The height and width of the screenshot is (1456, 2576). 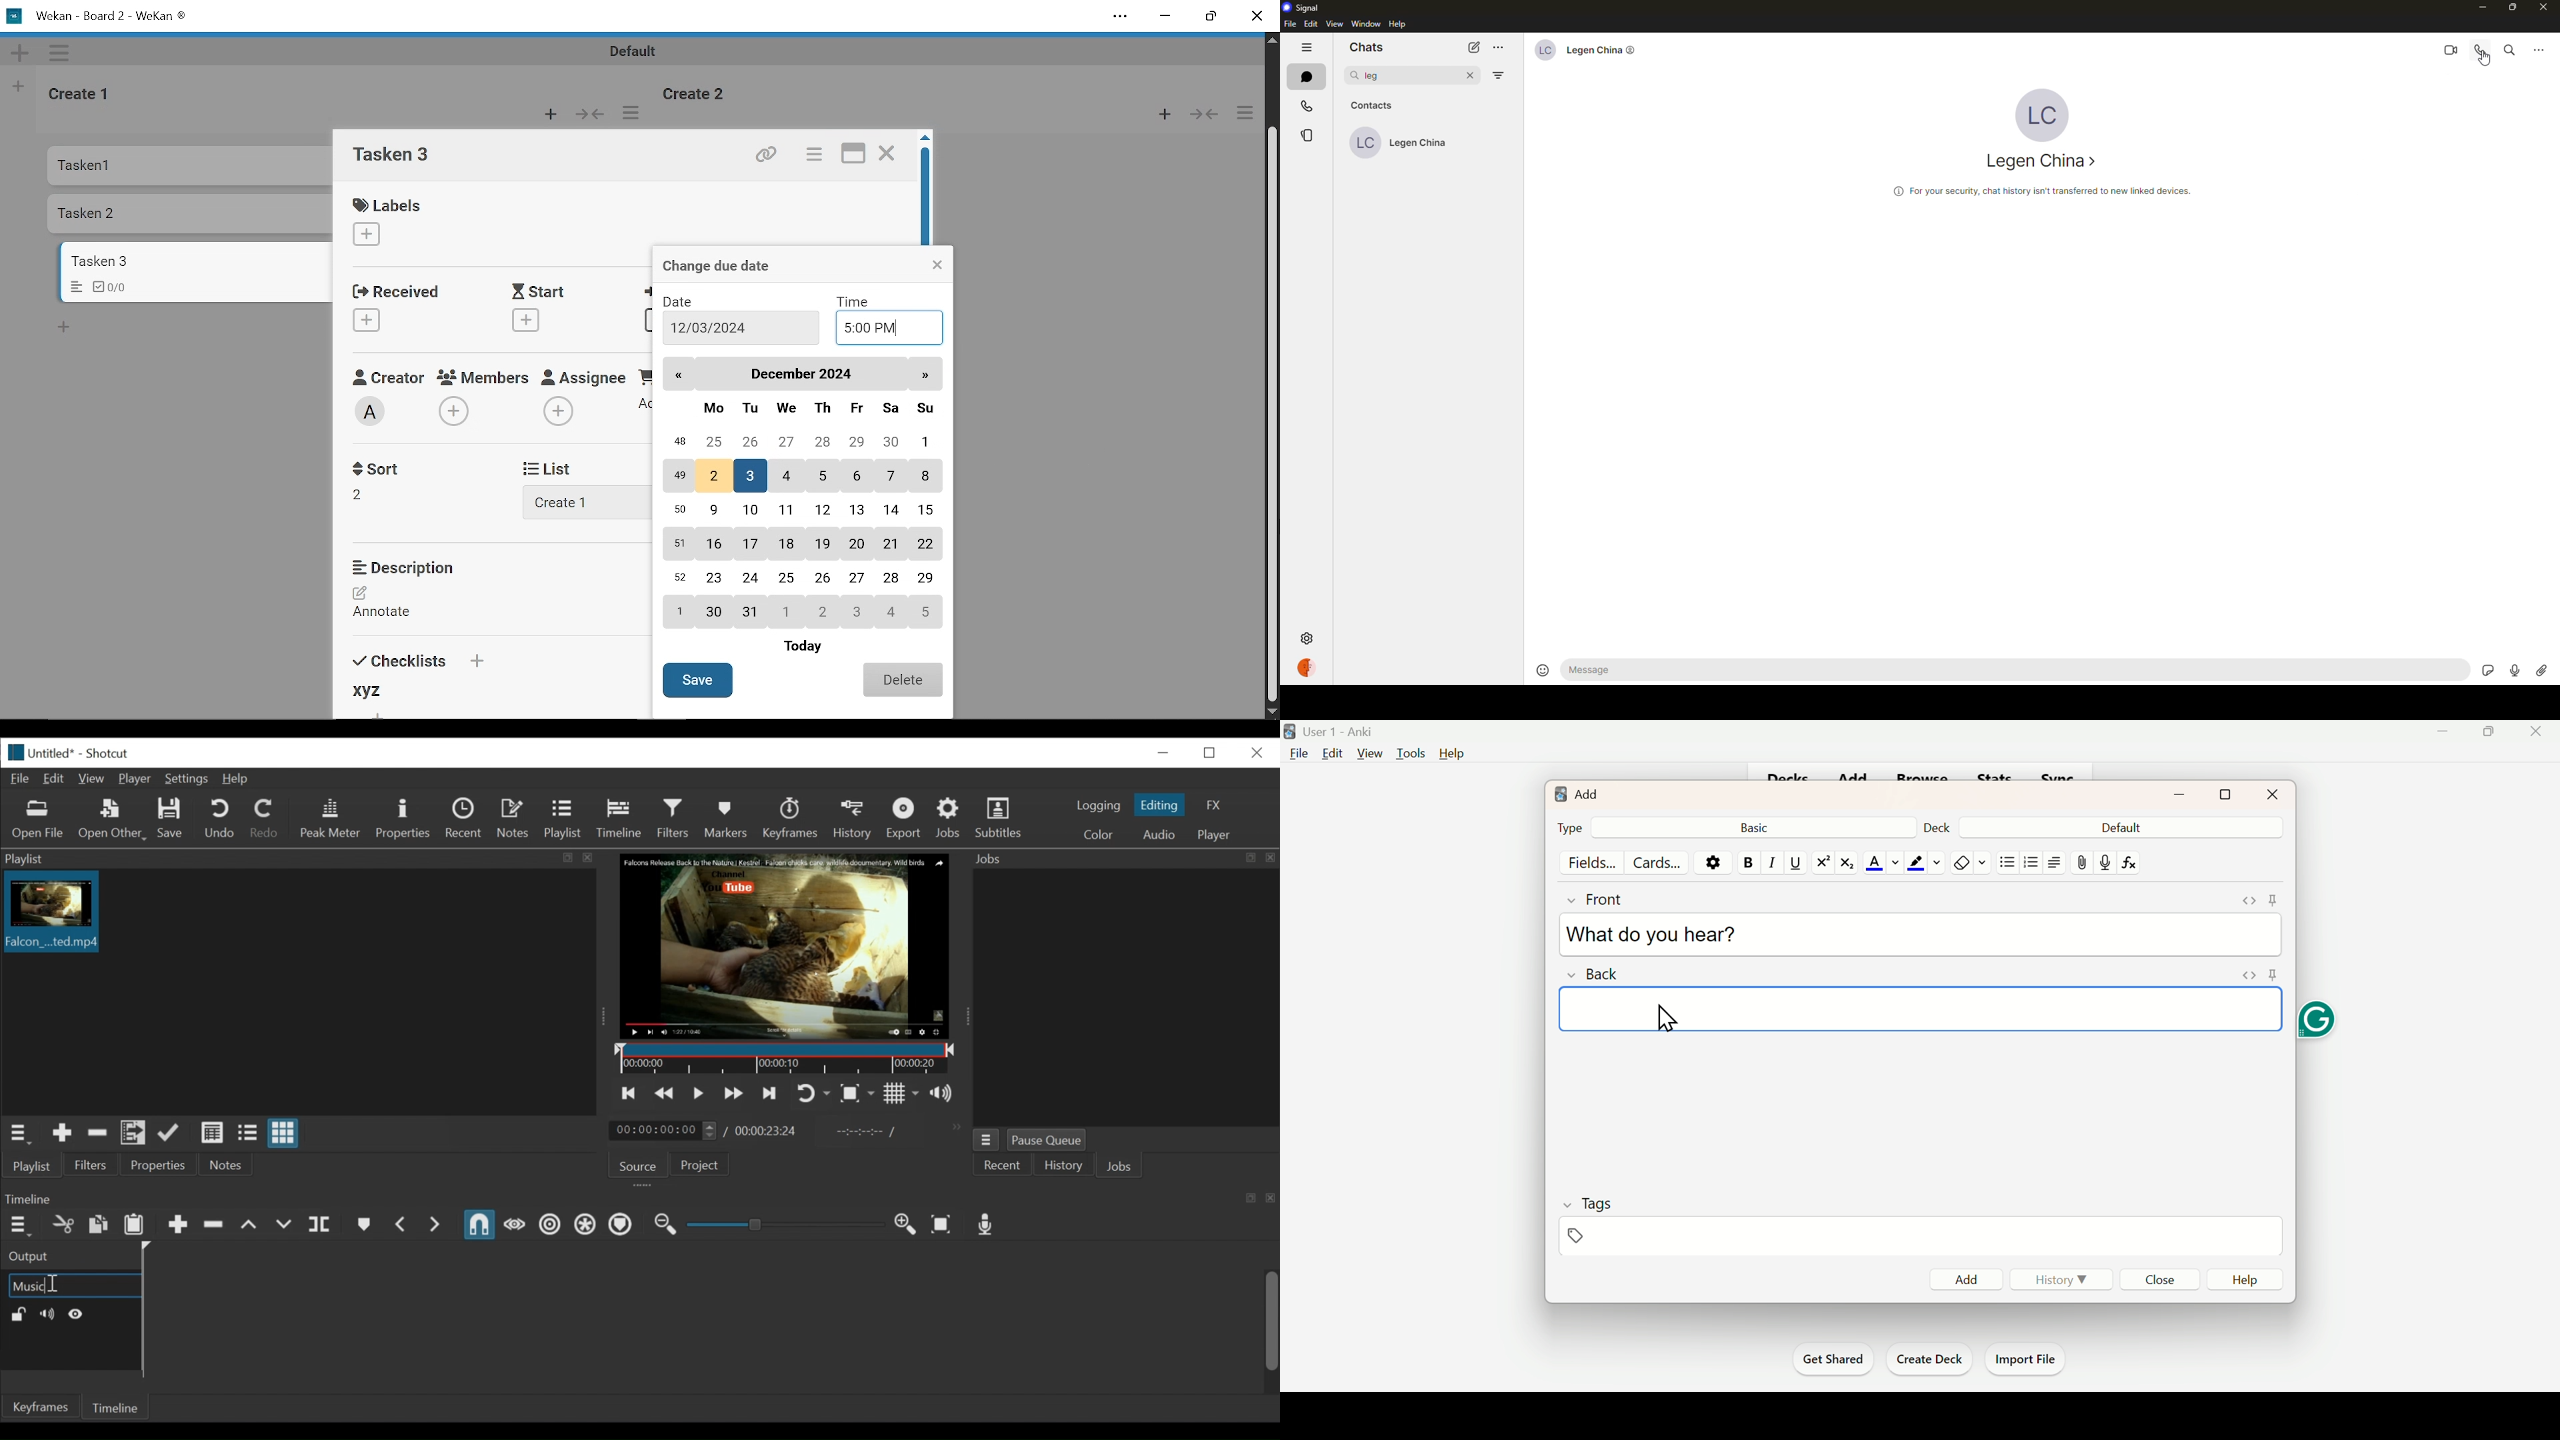 What do you see at coordinates (566, 821) in the screenshot?
I see `Playlist` at bounding box center [566, 821].